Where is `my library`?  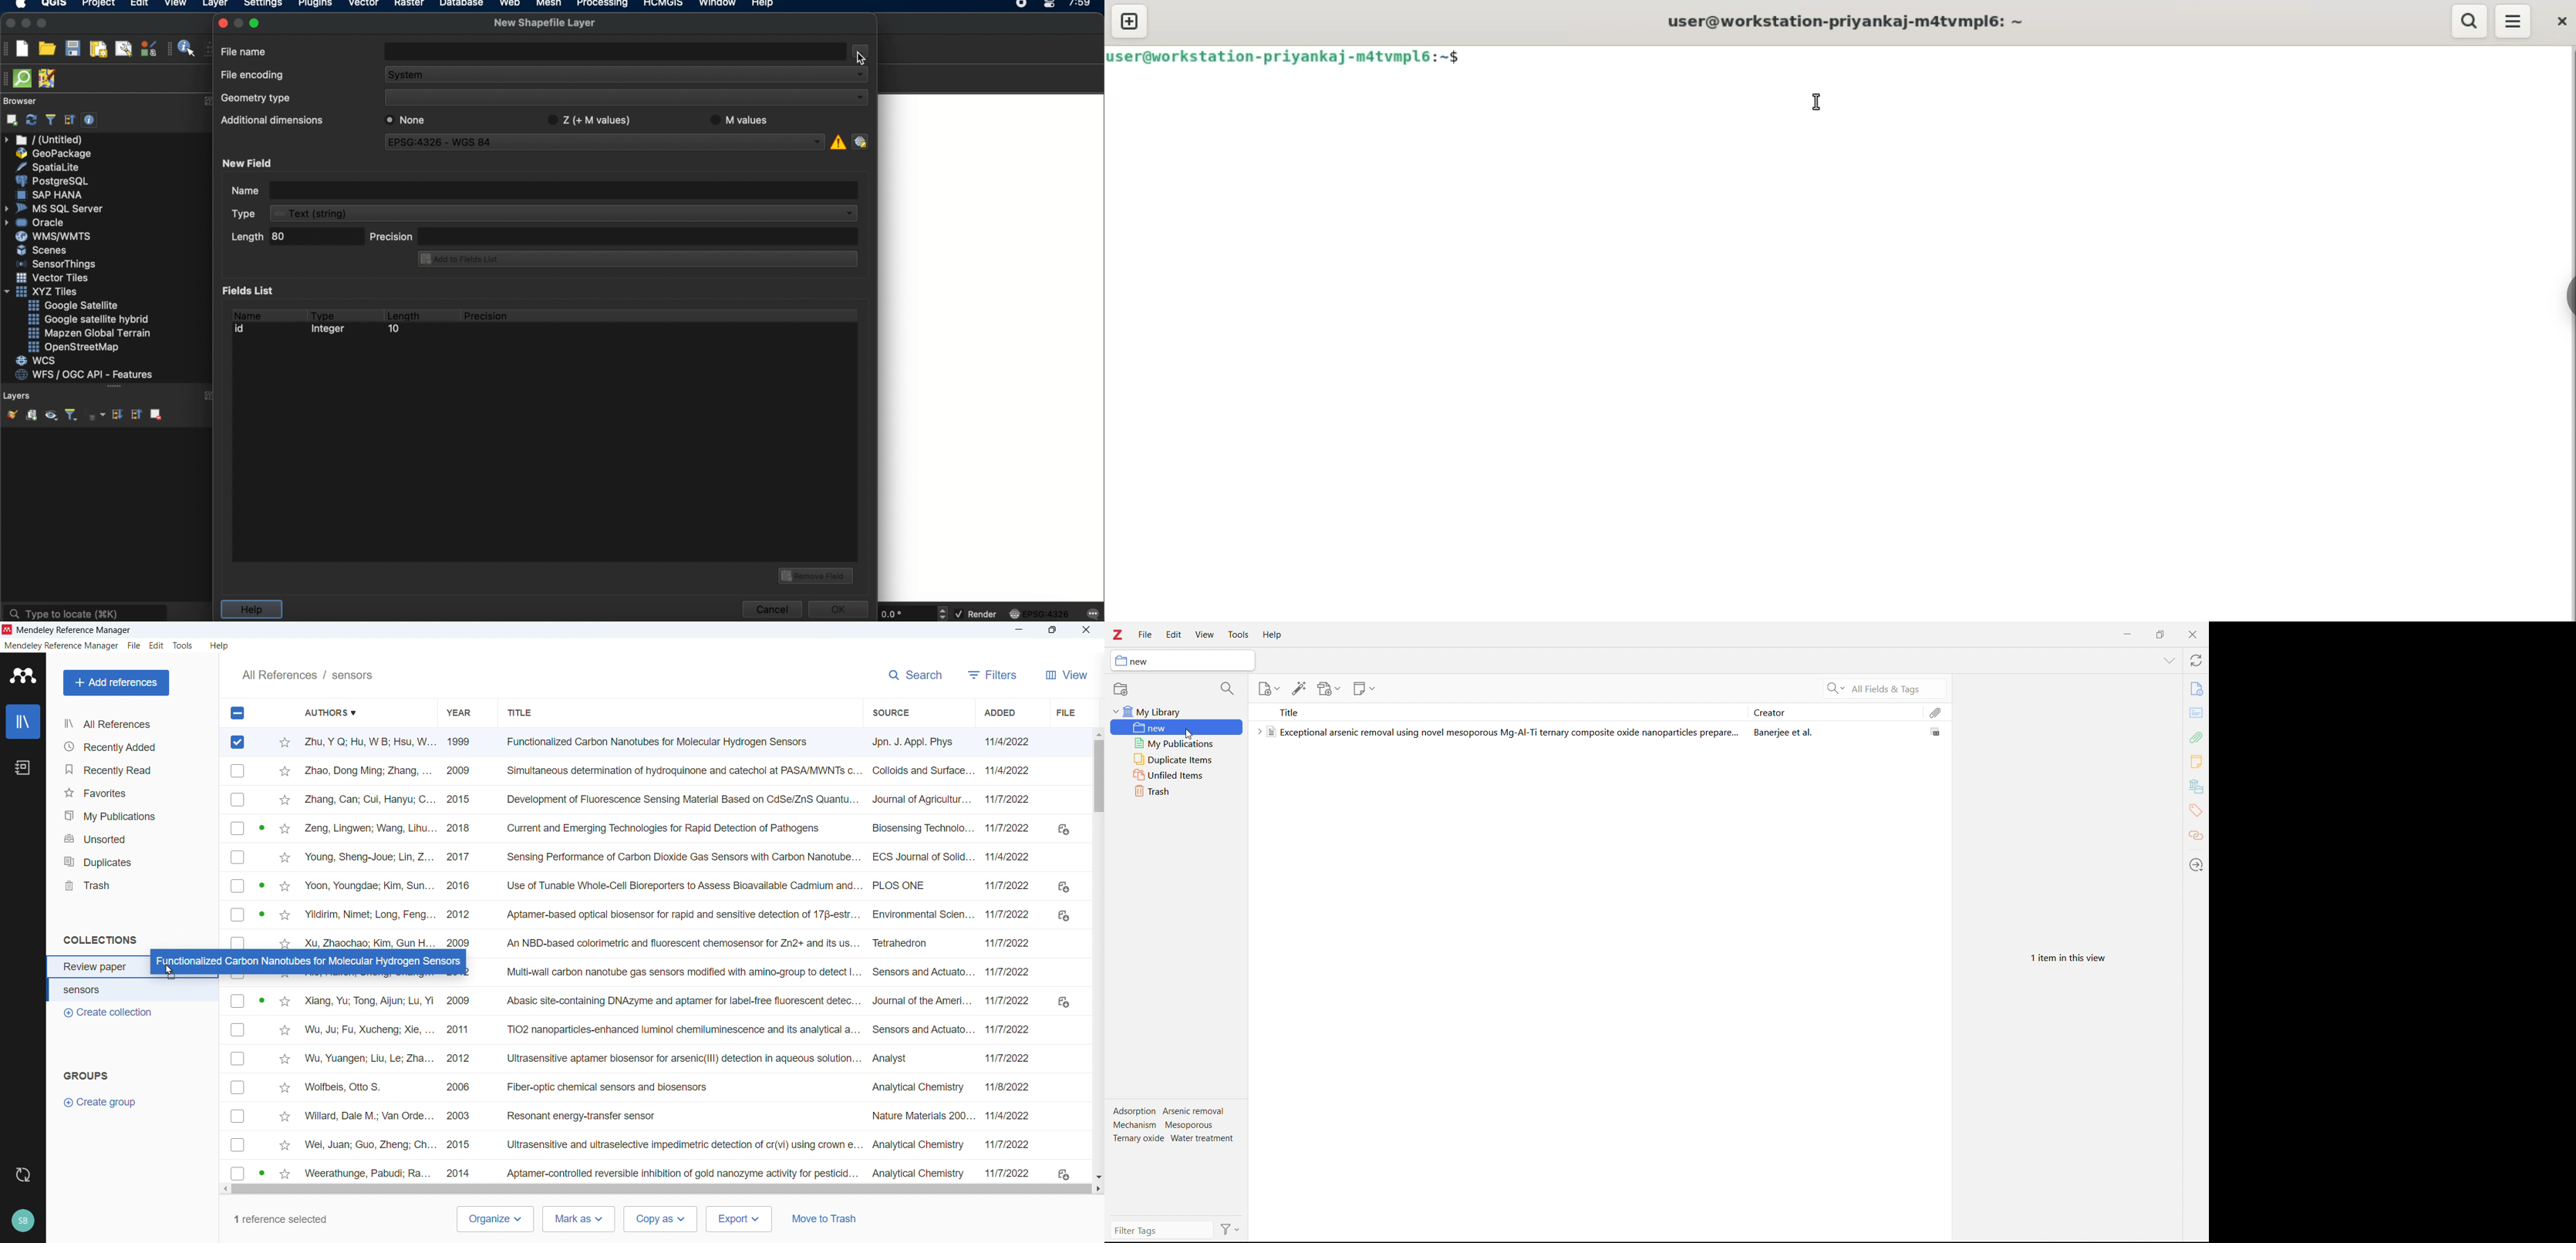 my library is located at coordinates (1176, 711).